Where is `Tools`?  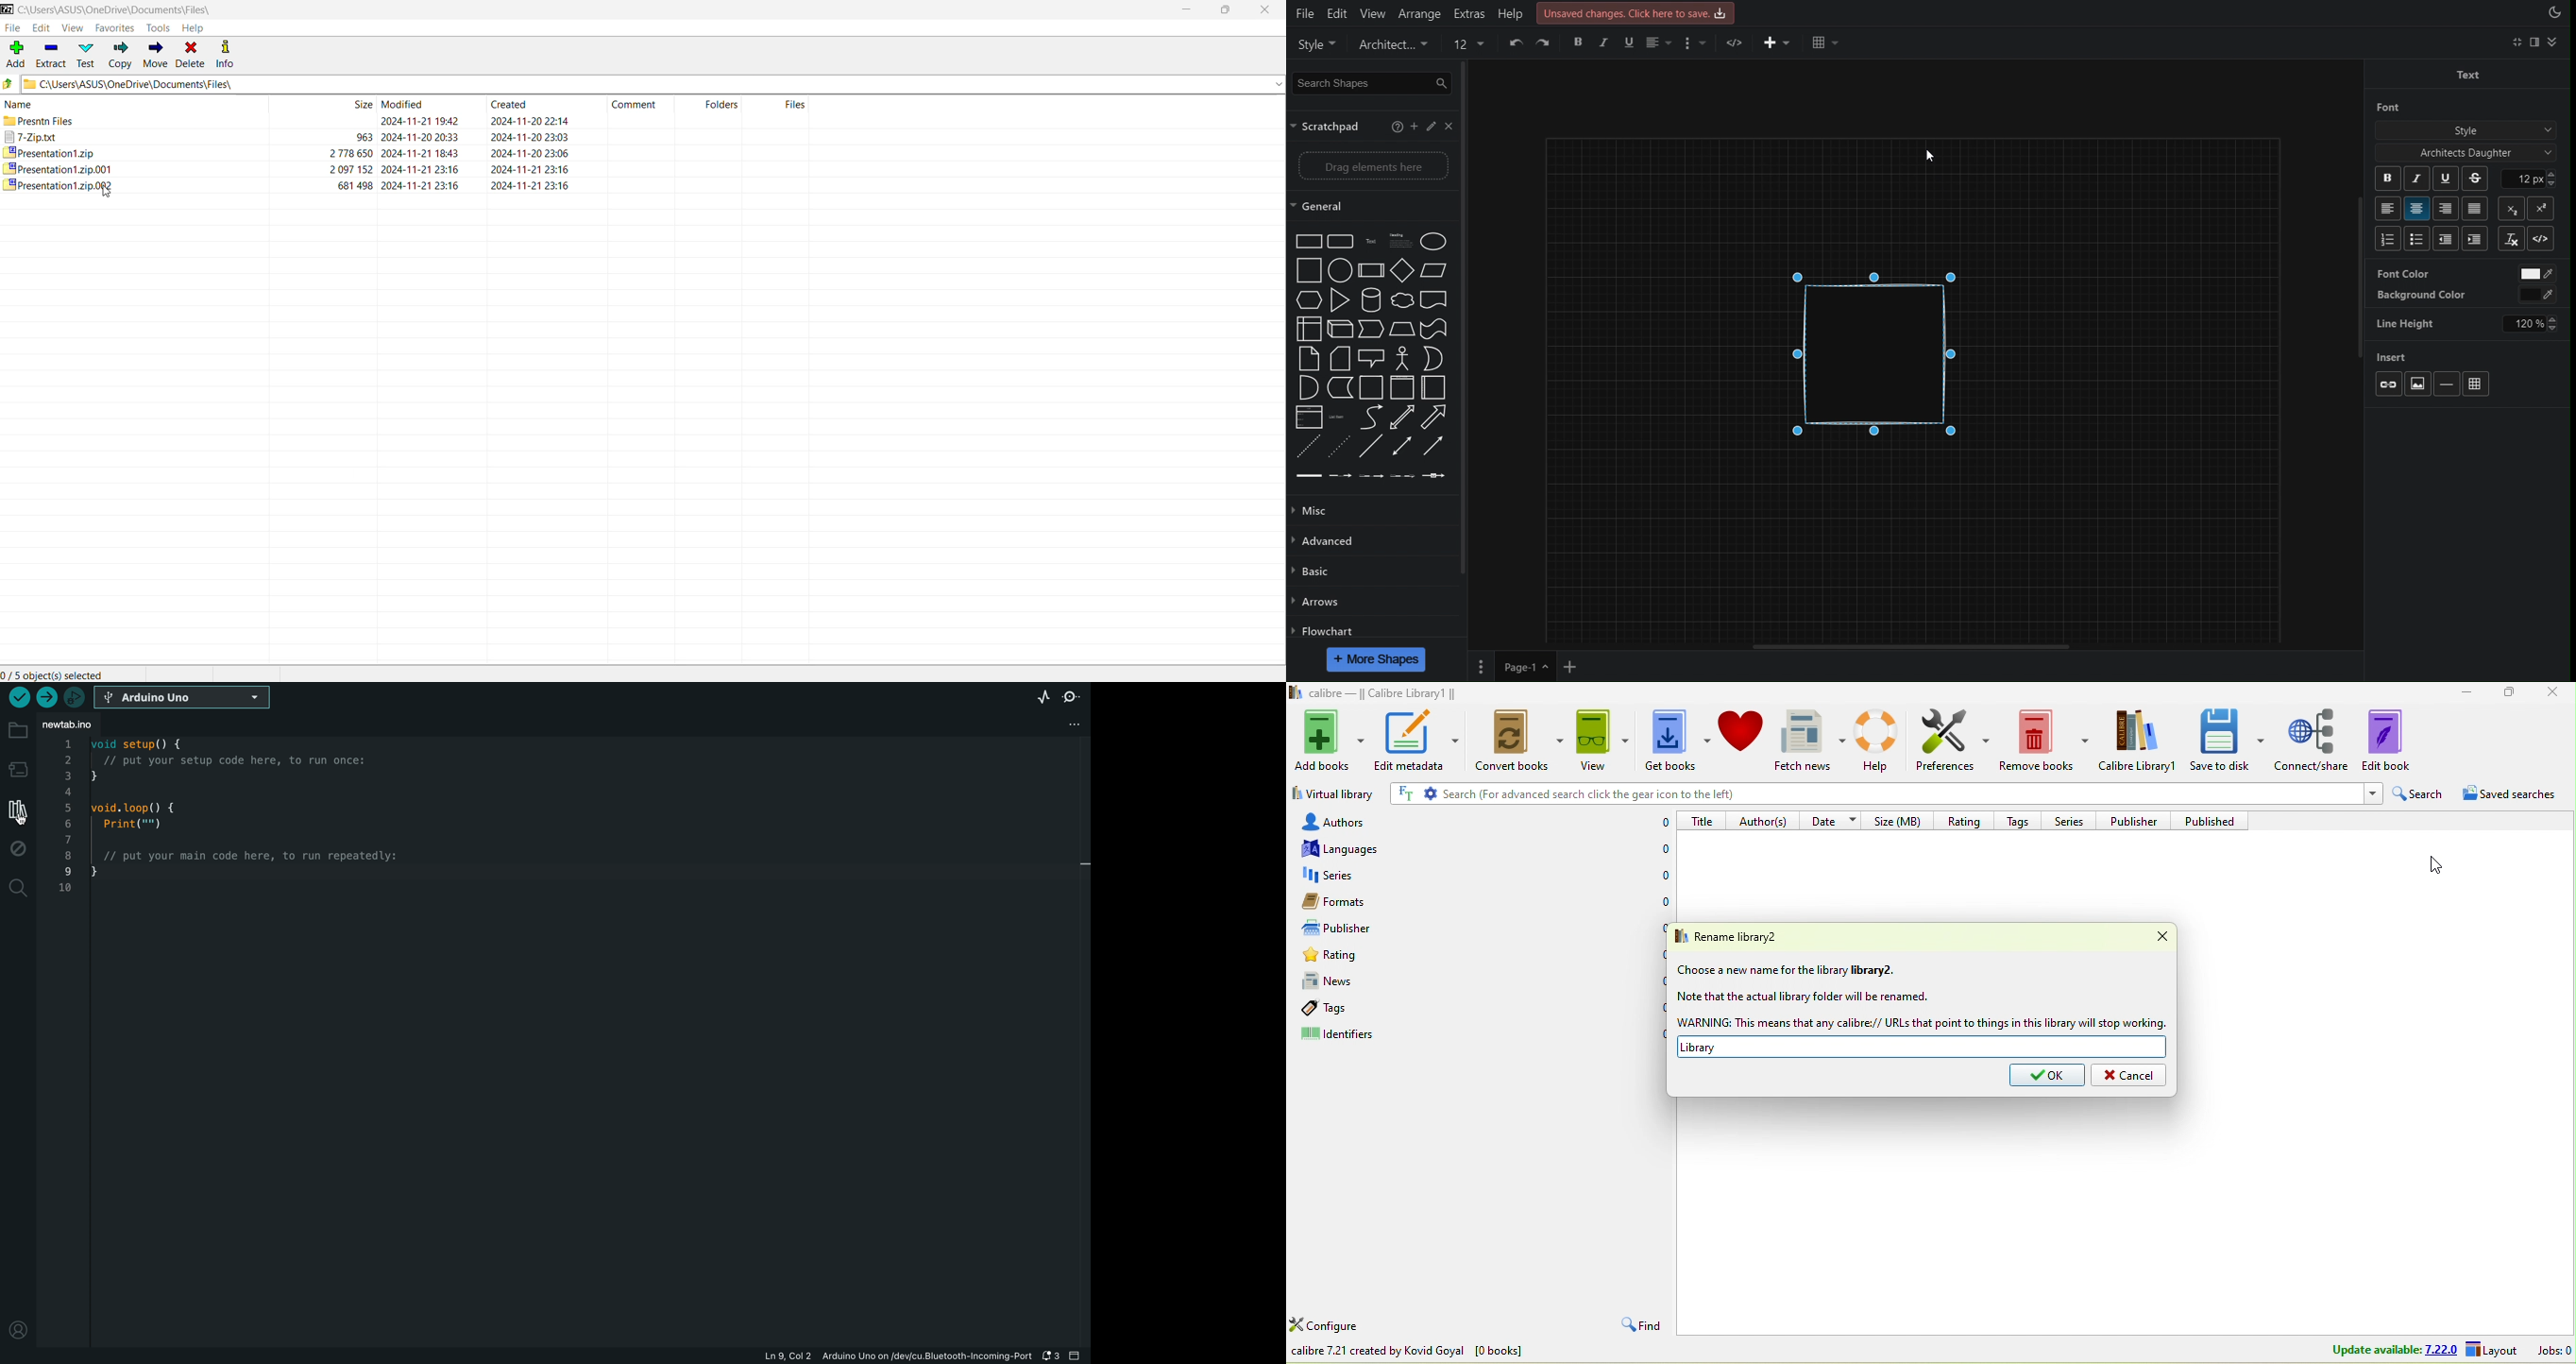
Tools is located at coordinates (159, 28).